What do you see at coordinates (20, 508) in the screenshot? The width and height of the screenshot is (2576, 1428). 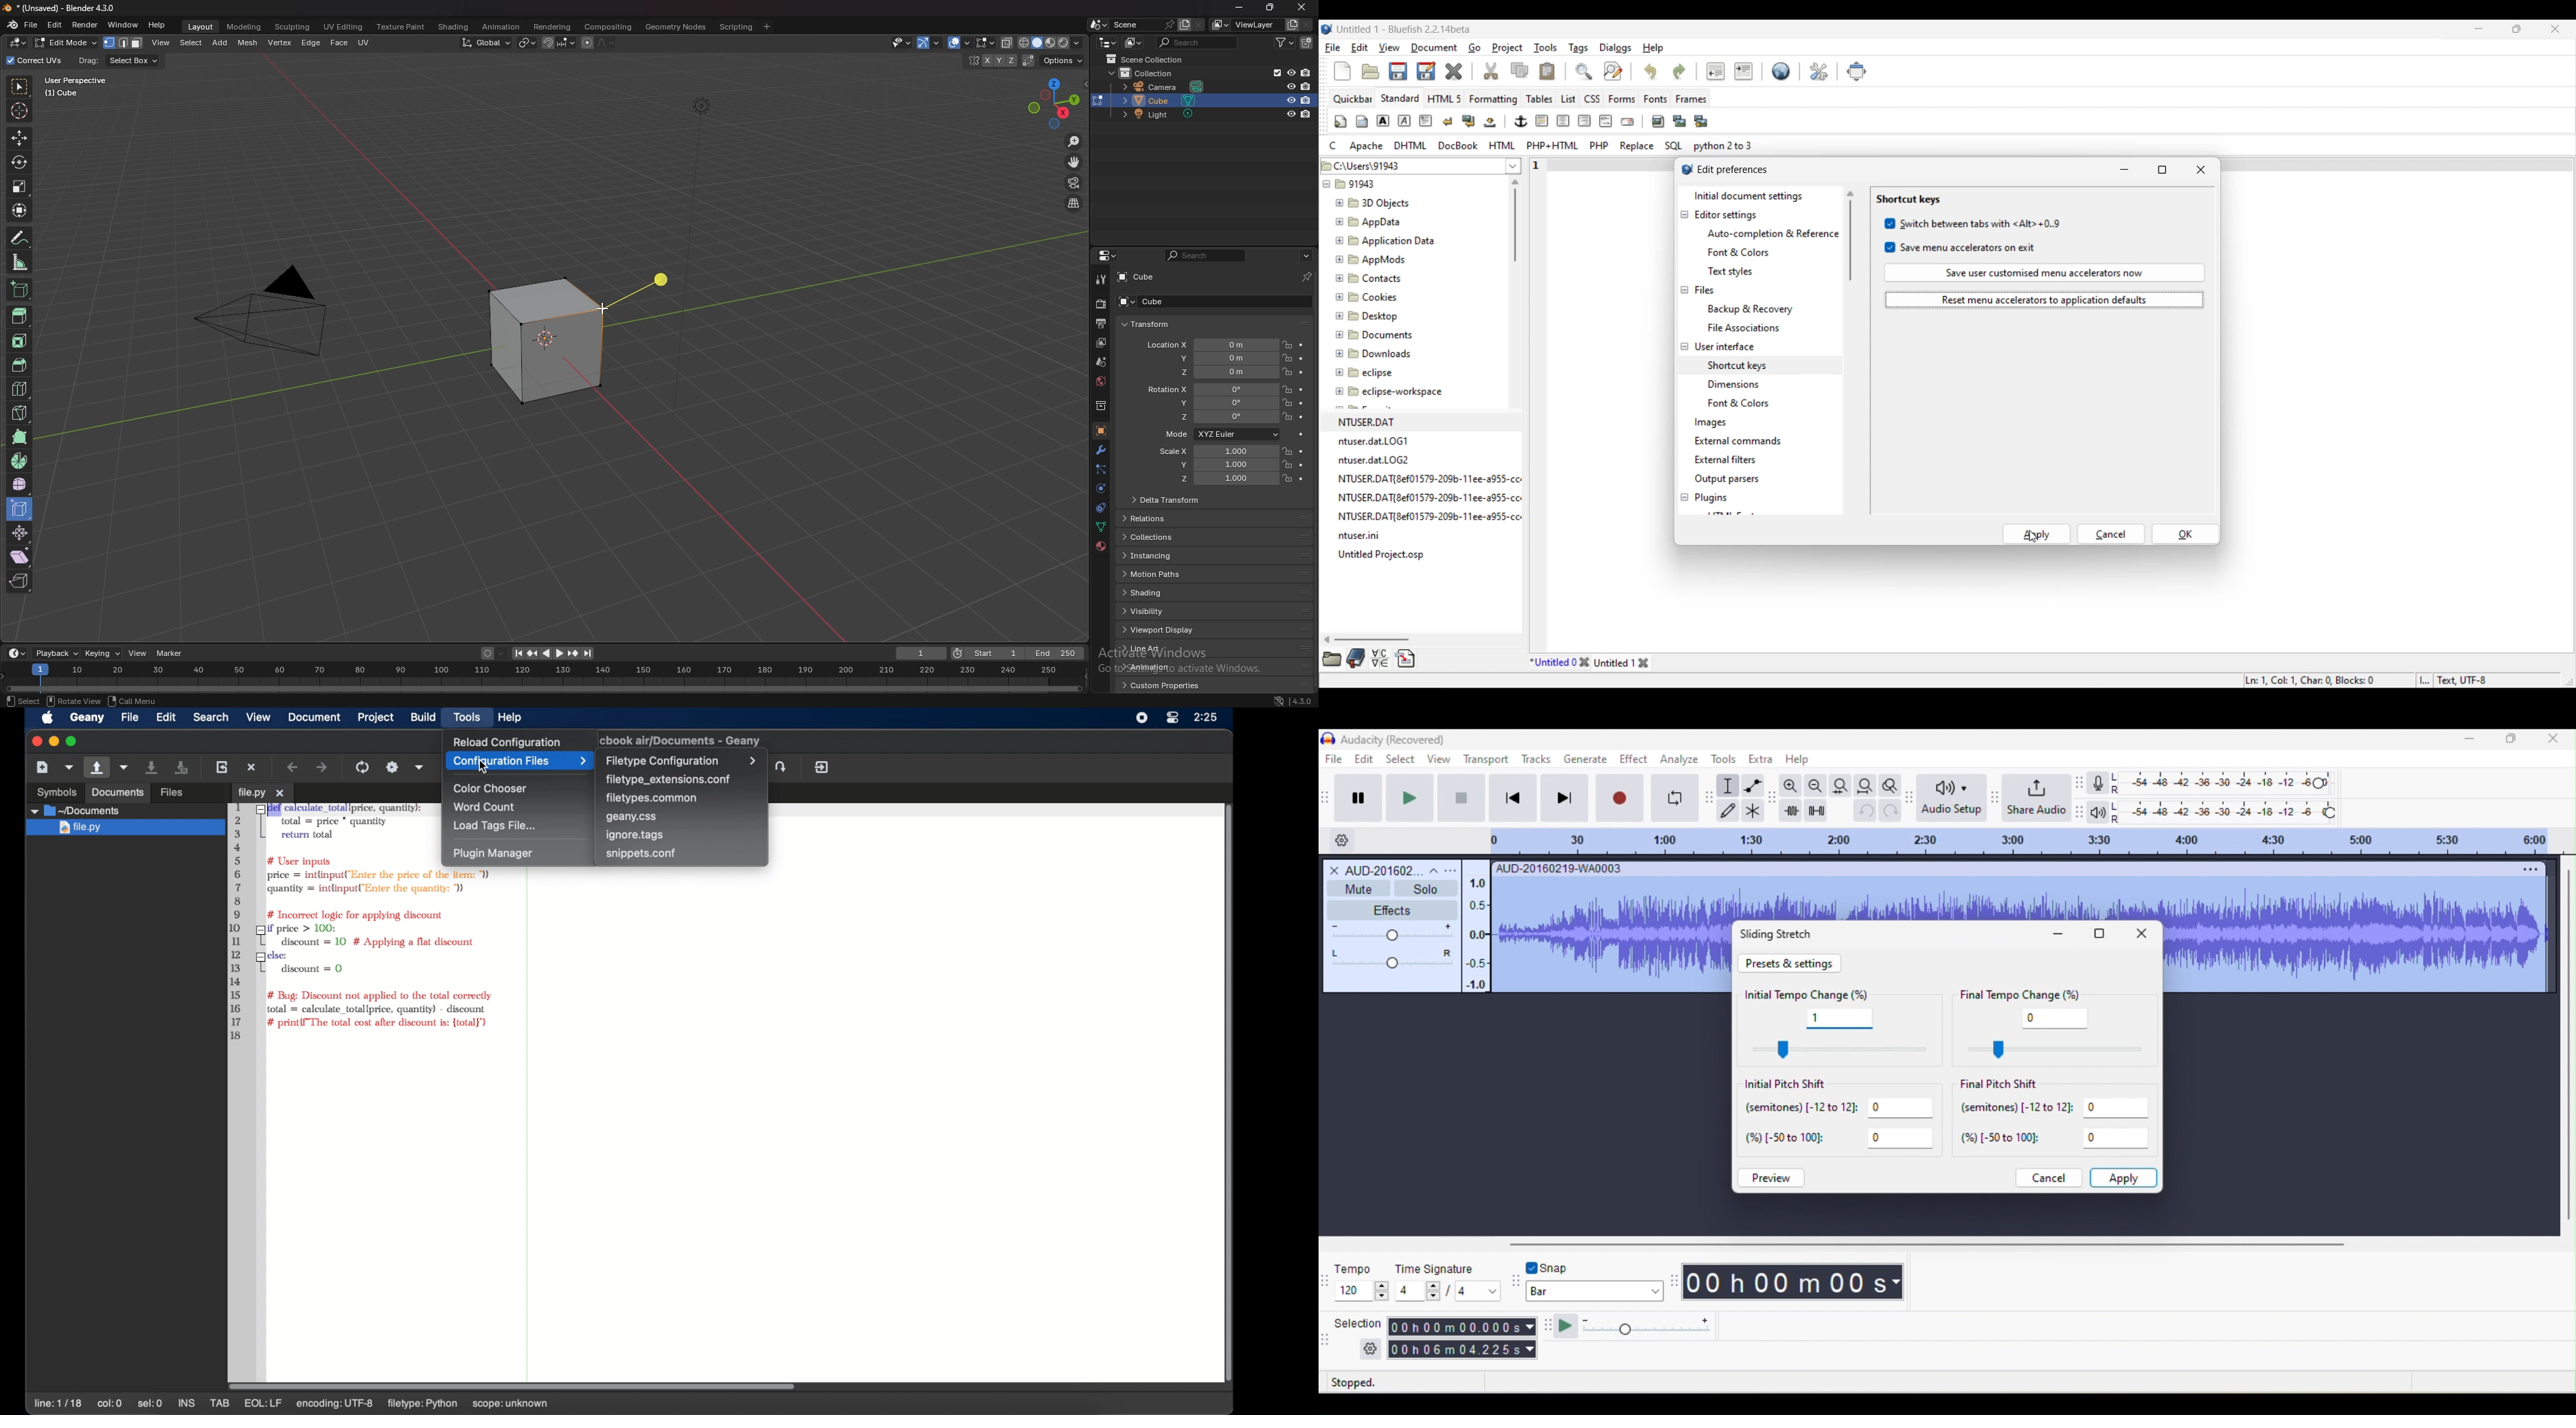 I see `edge slide` at bounding box center [20, 508].